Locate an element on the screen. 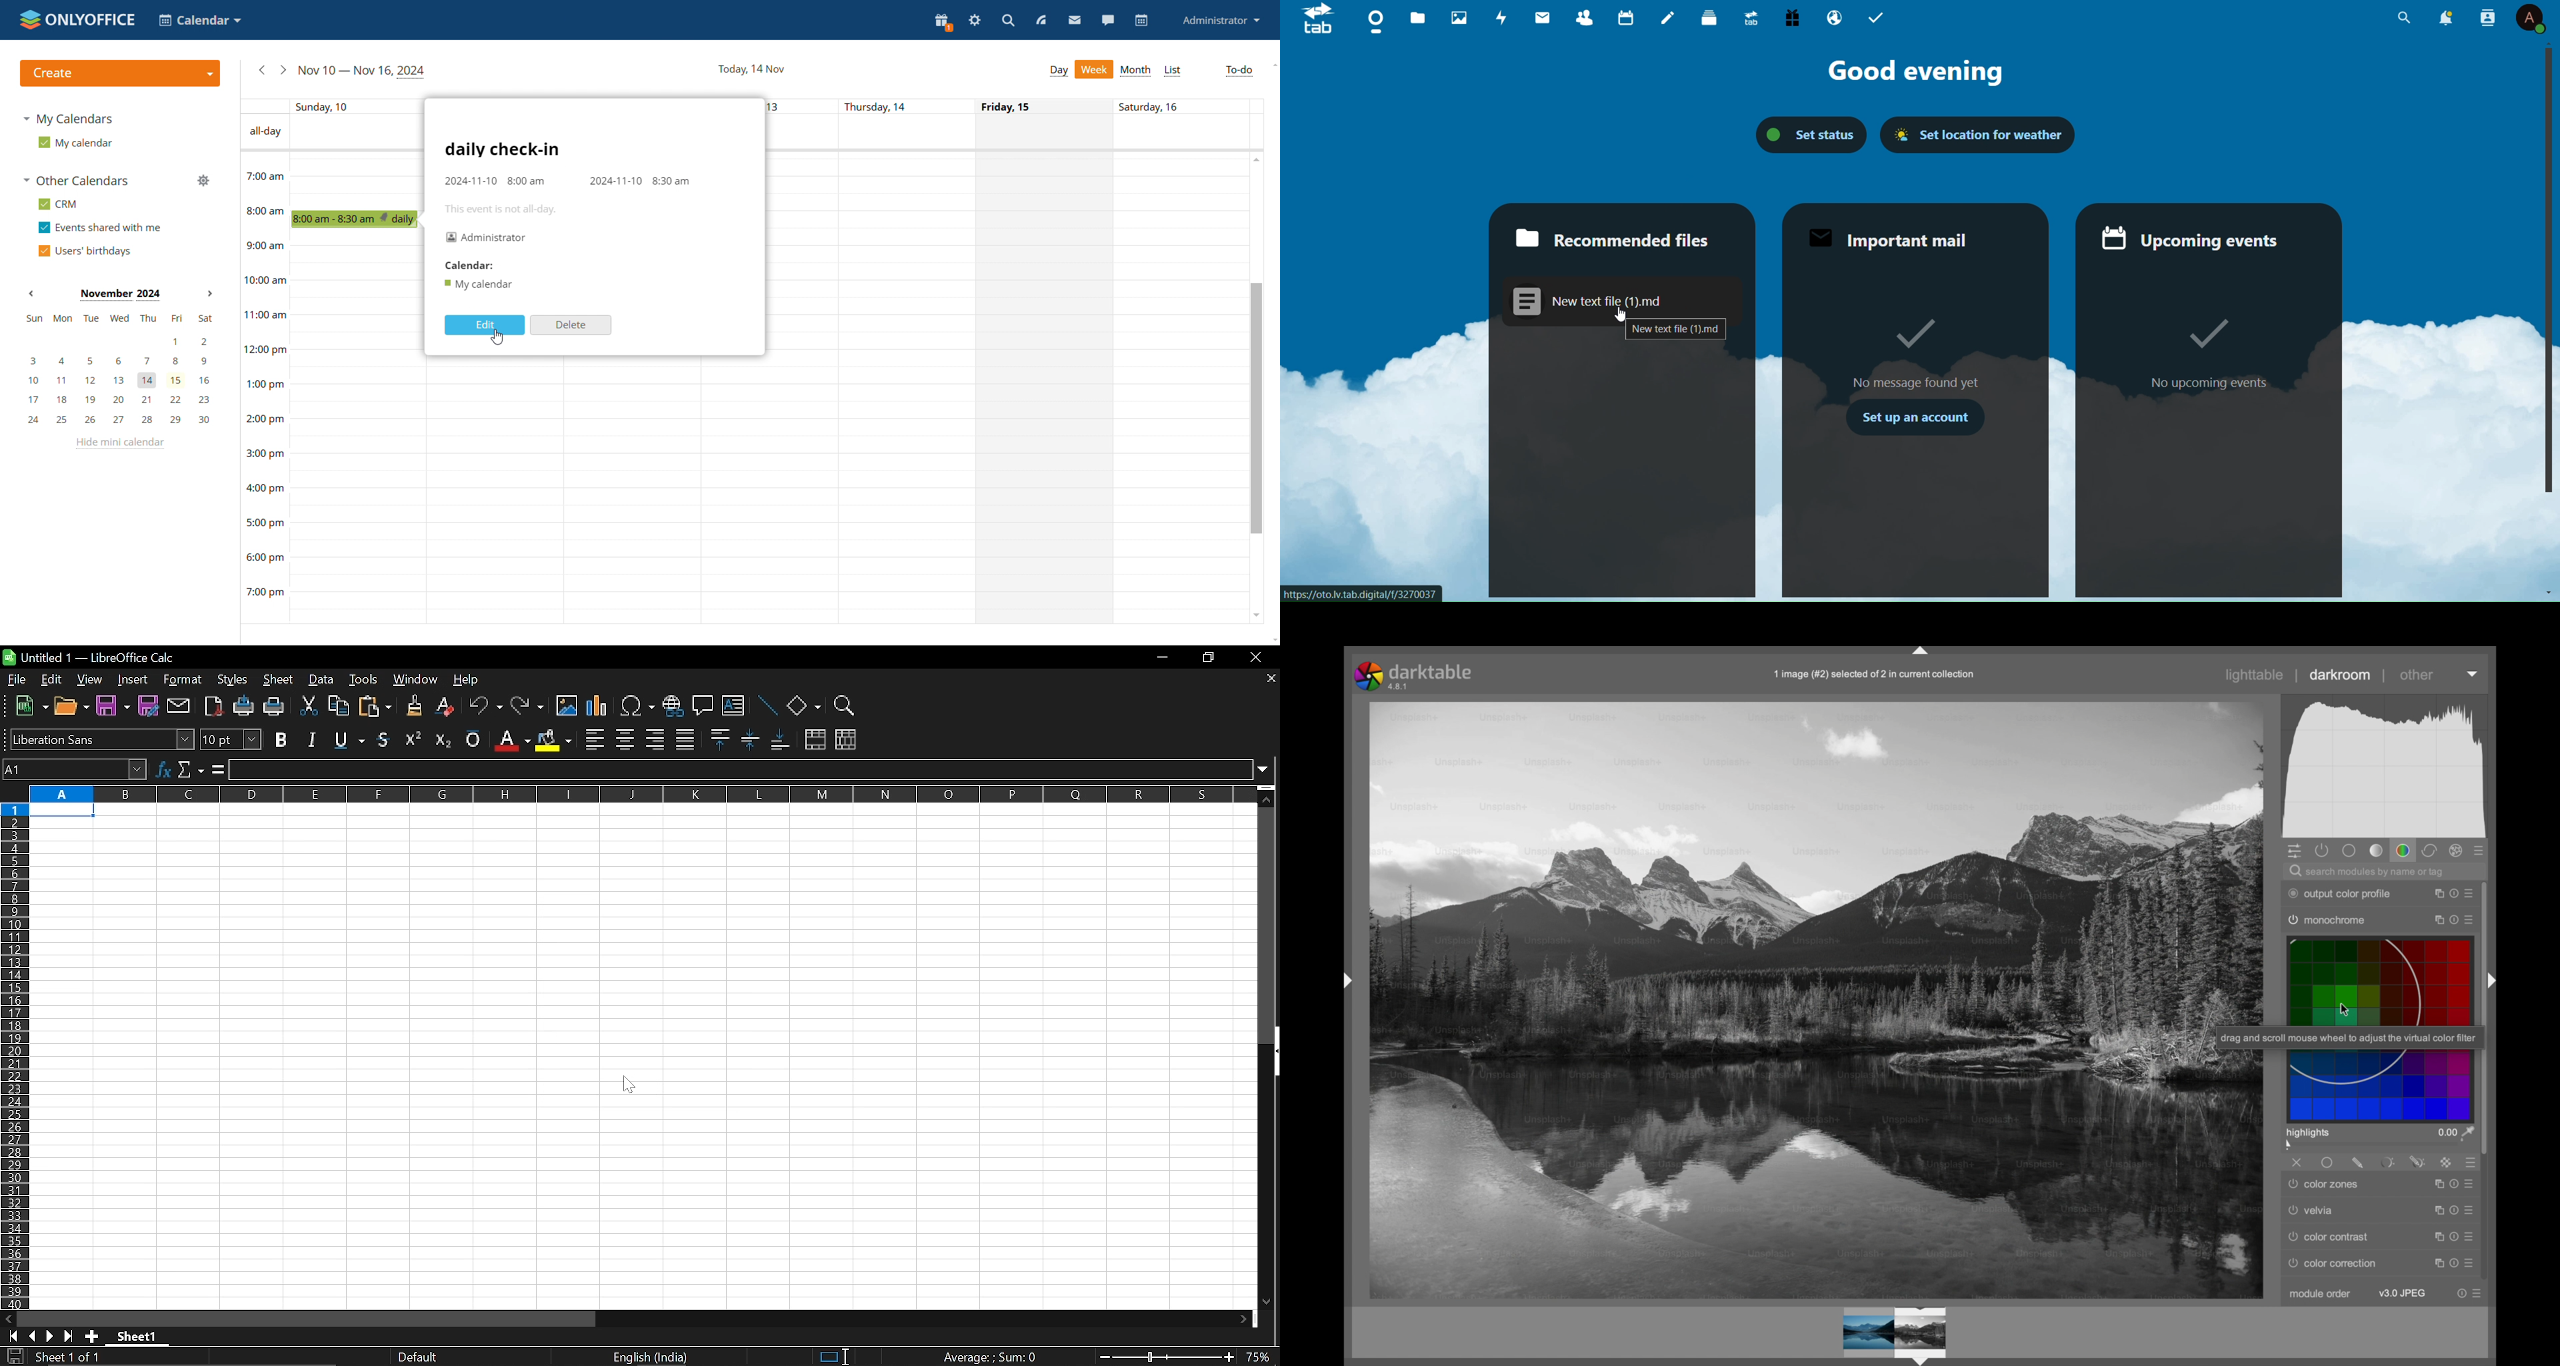  new text file is located at coordinates (1607, 297).